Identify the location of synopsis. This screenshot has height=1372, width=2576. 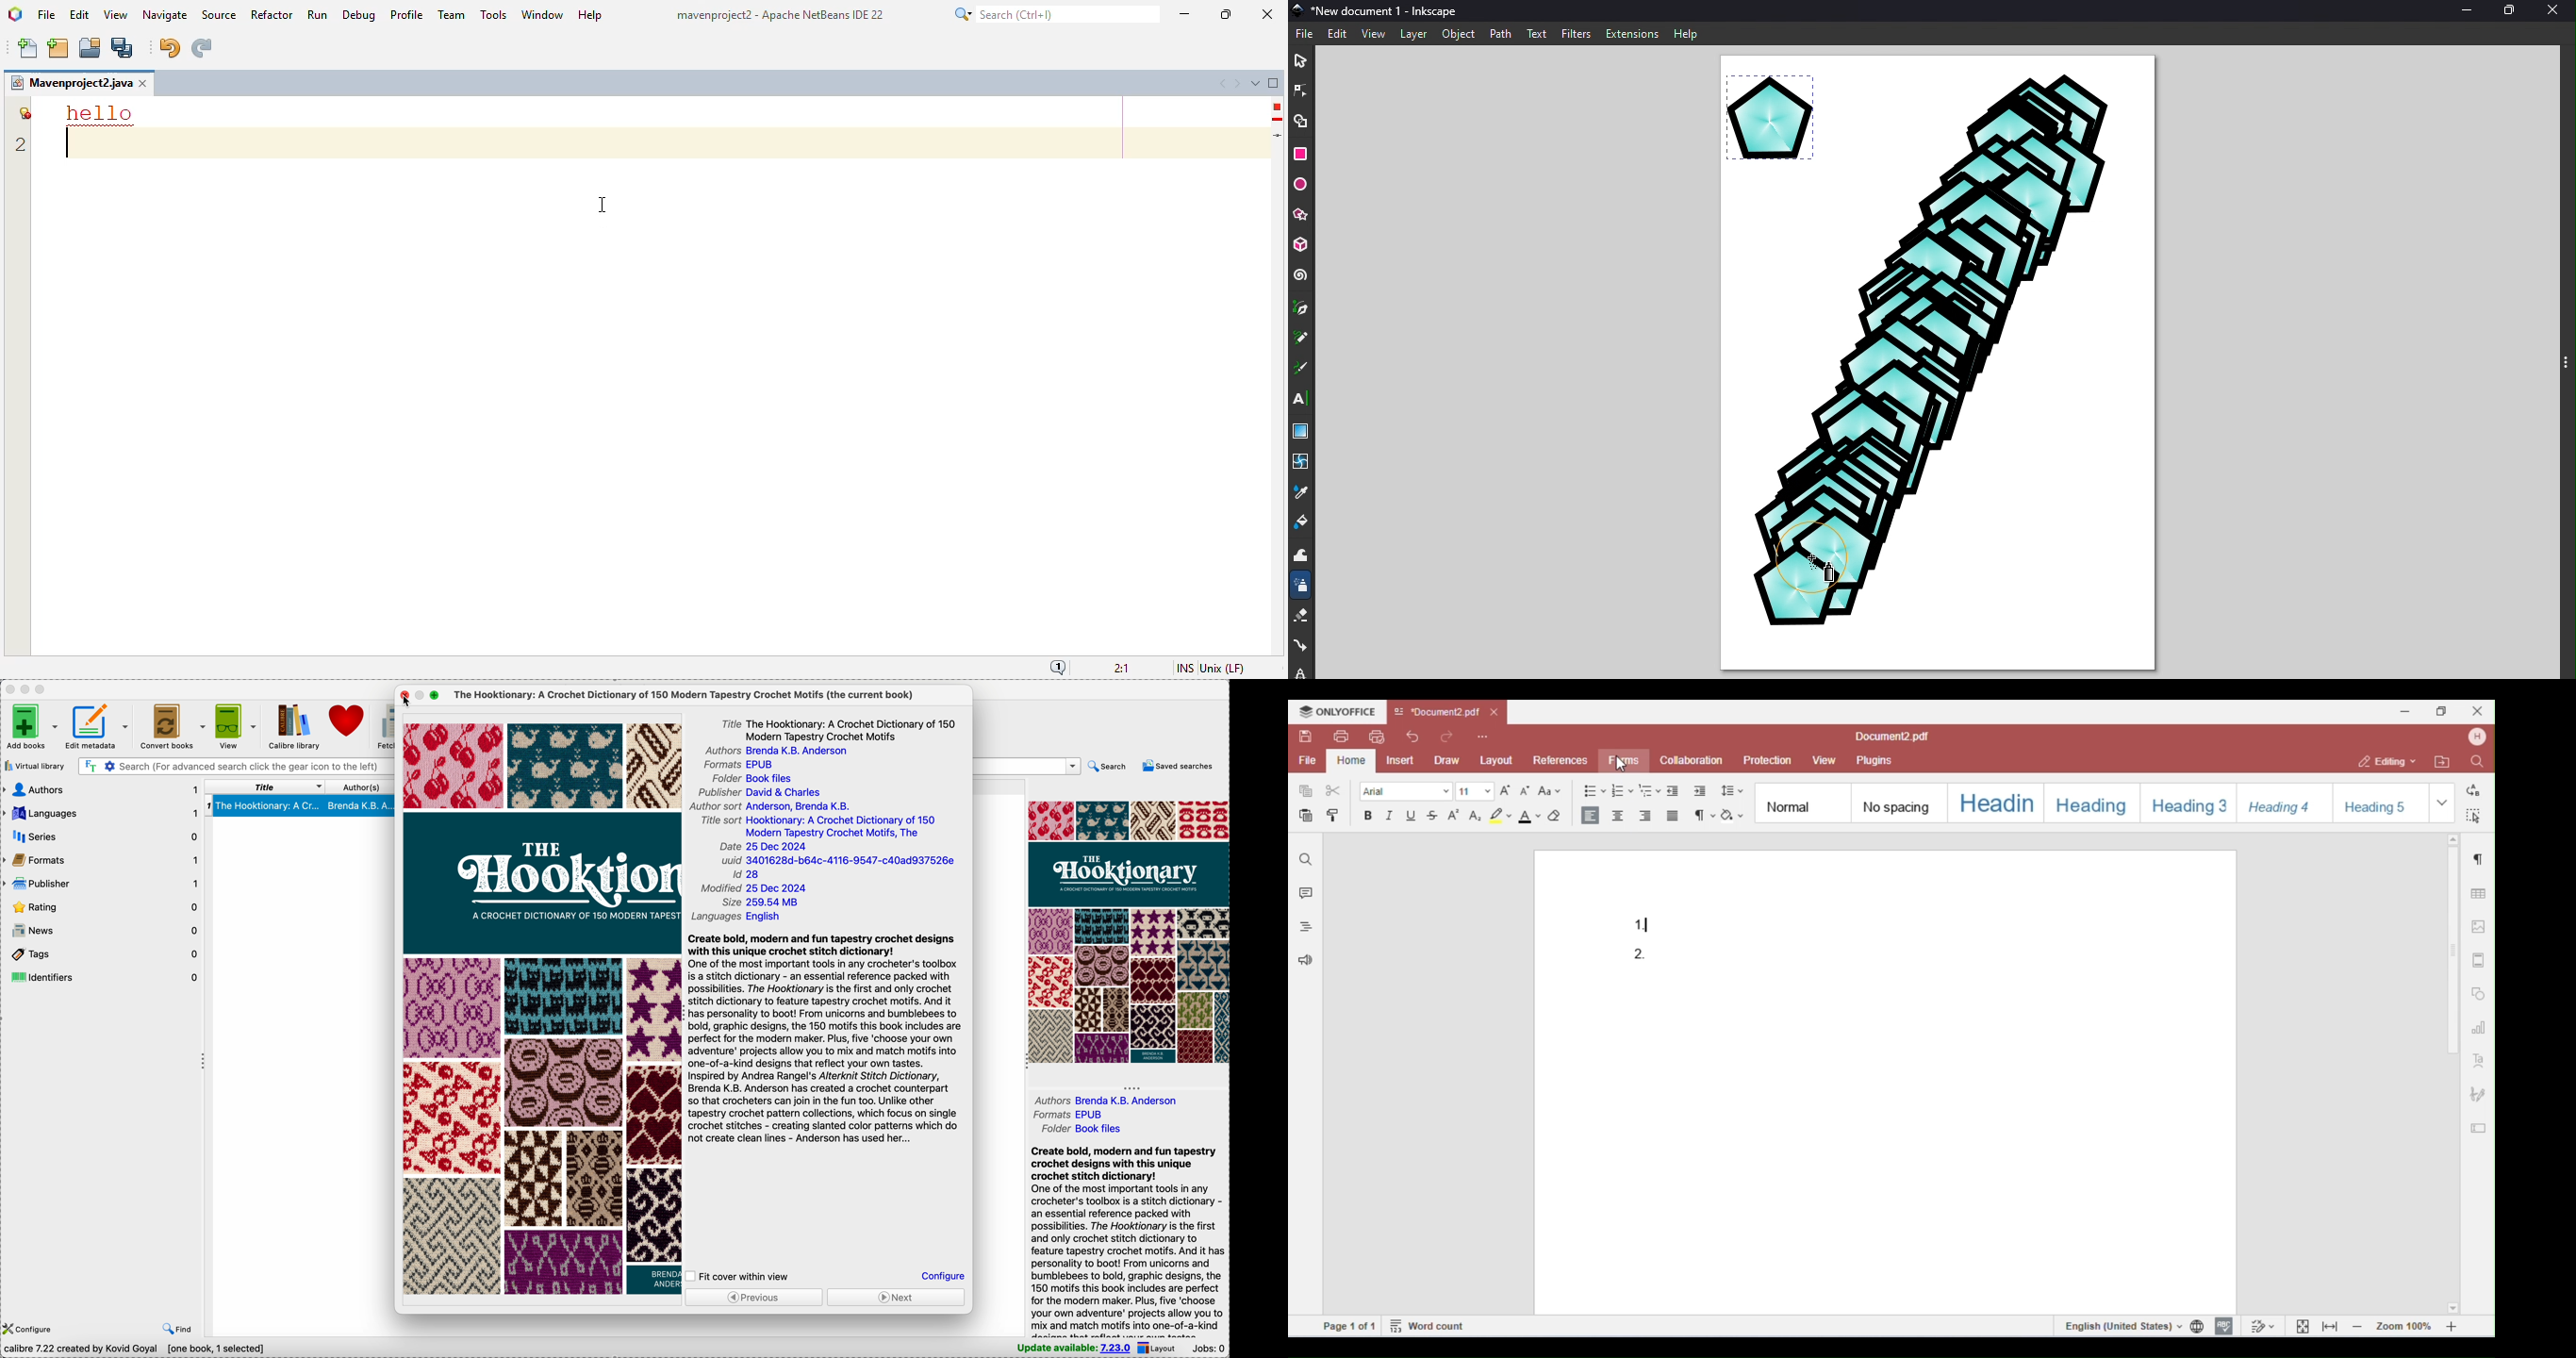
(830, 1039).